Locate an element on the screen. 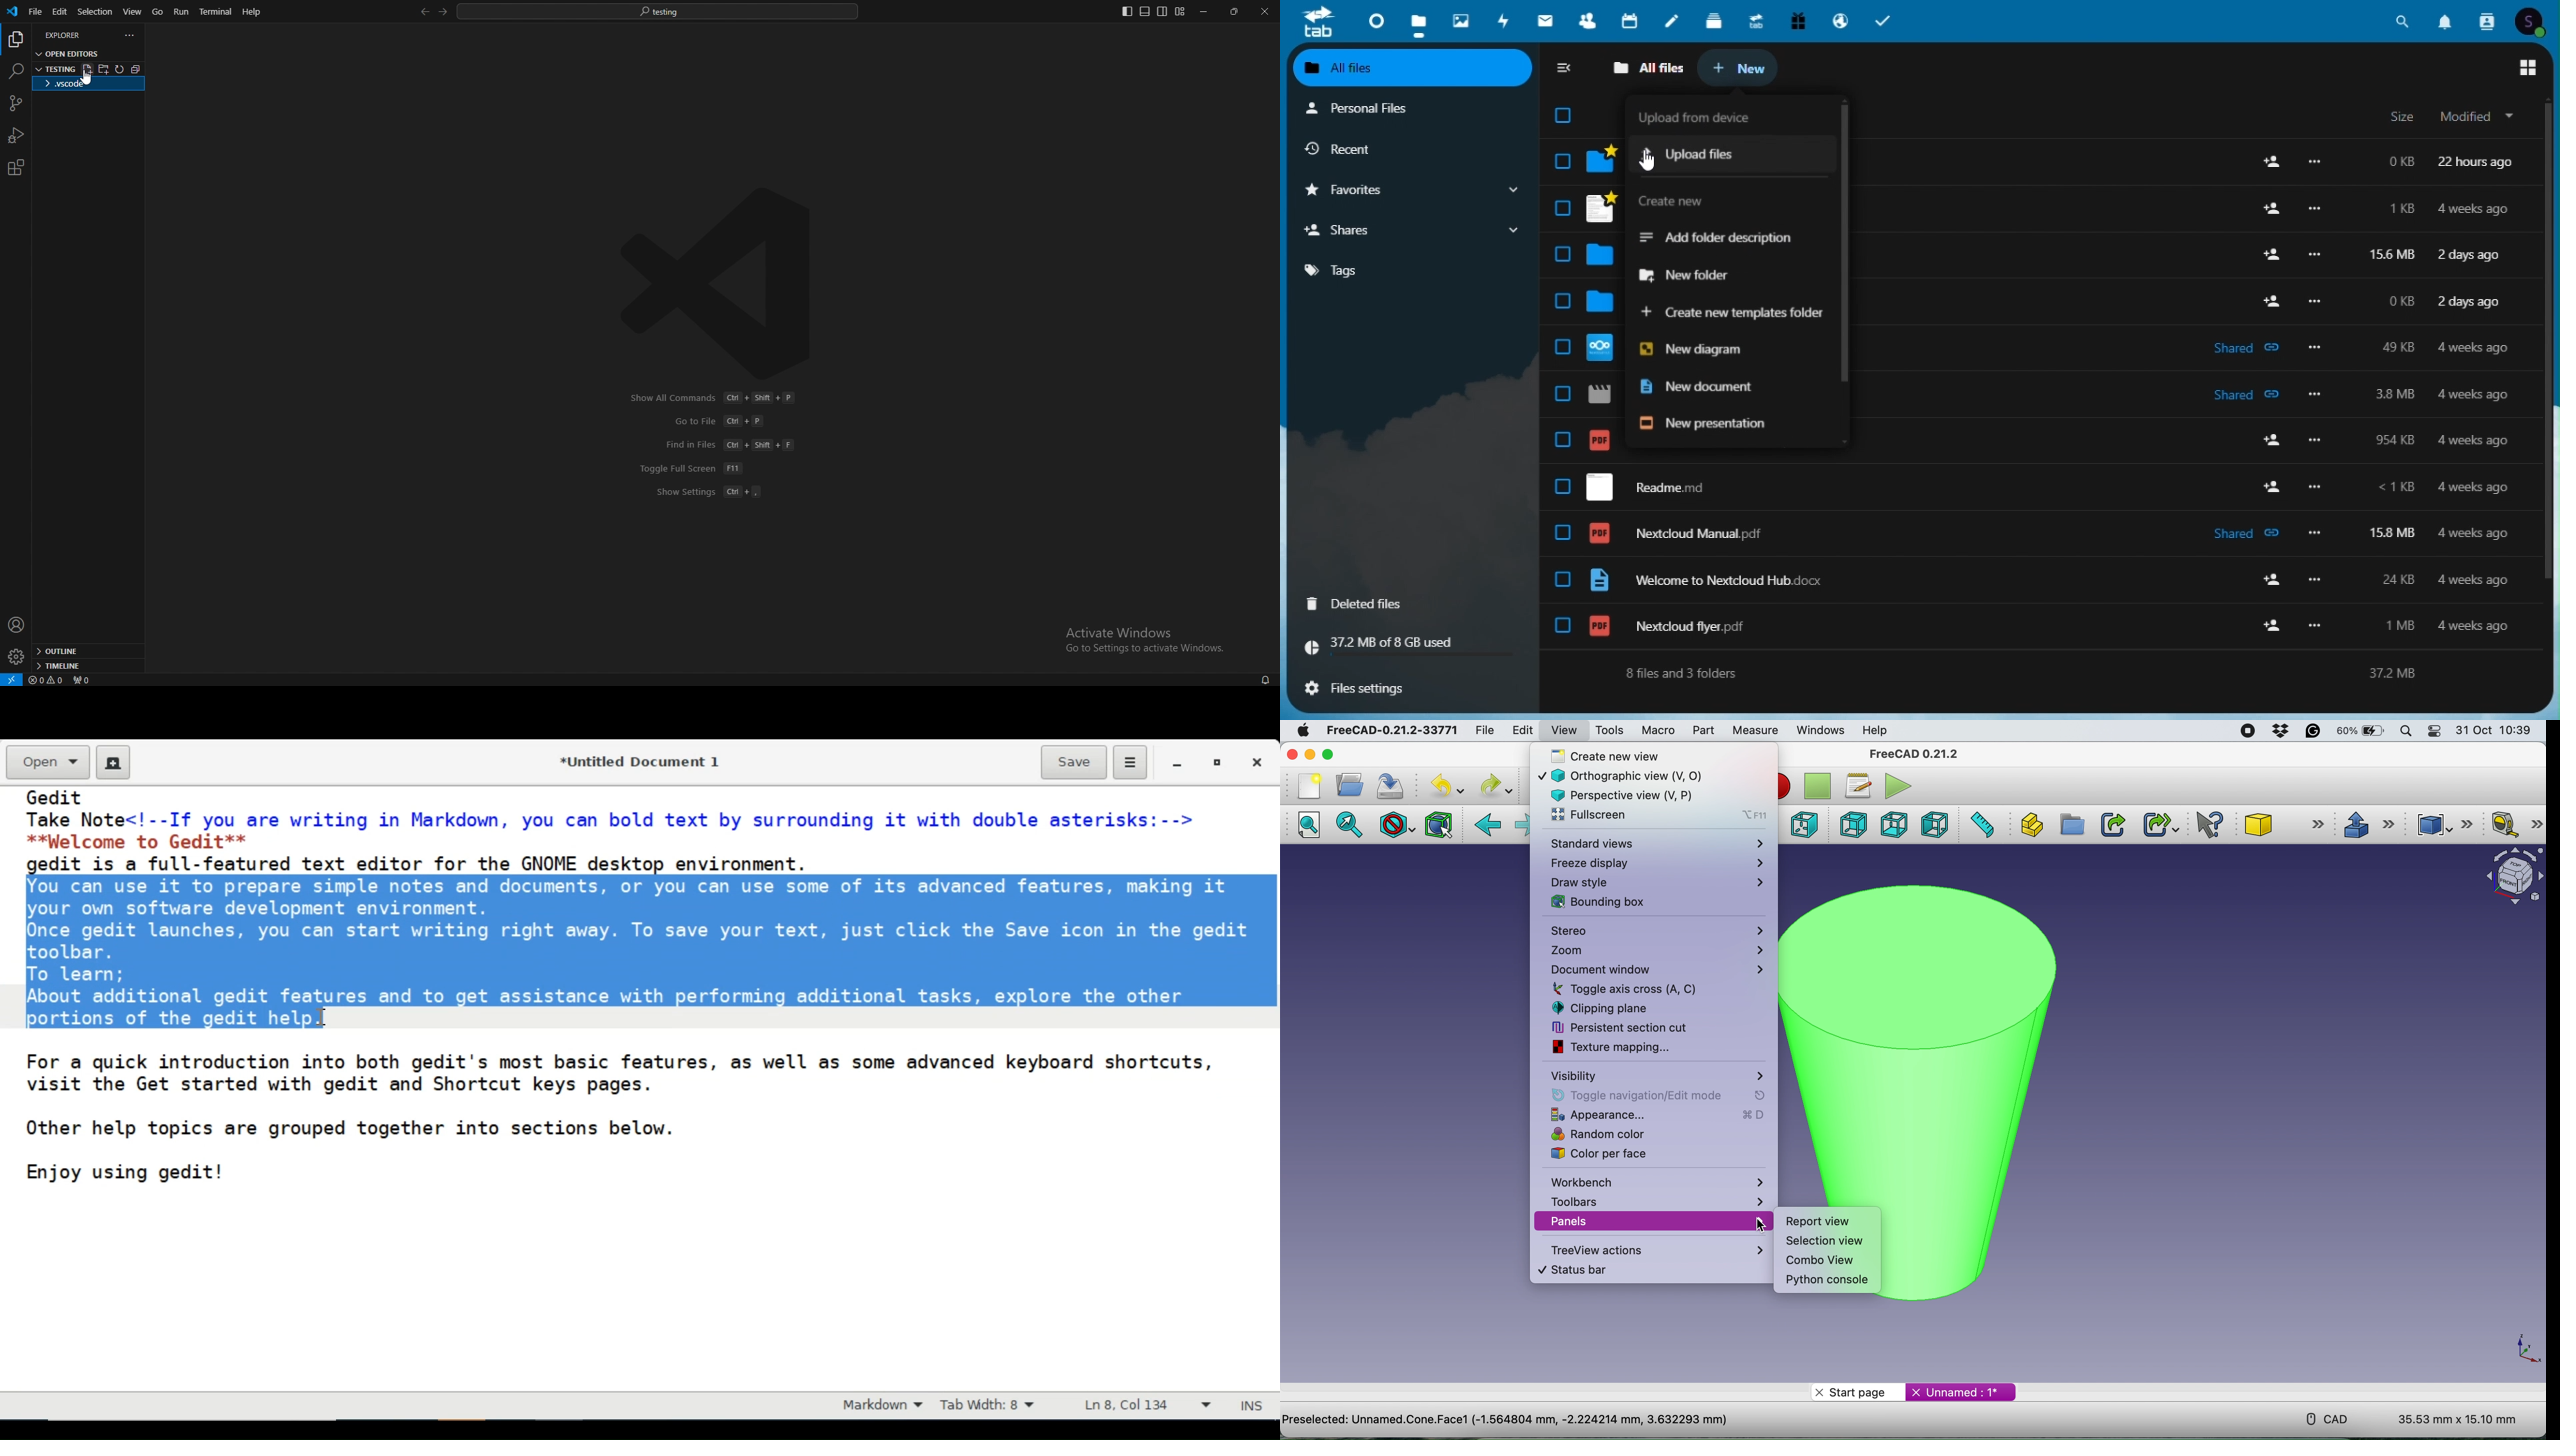 This screenshot has height=1456, width=2576. standard views is located at coordinates (1657, 844).